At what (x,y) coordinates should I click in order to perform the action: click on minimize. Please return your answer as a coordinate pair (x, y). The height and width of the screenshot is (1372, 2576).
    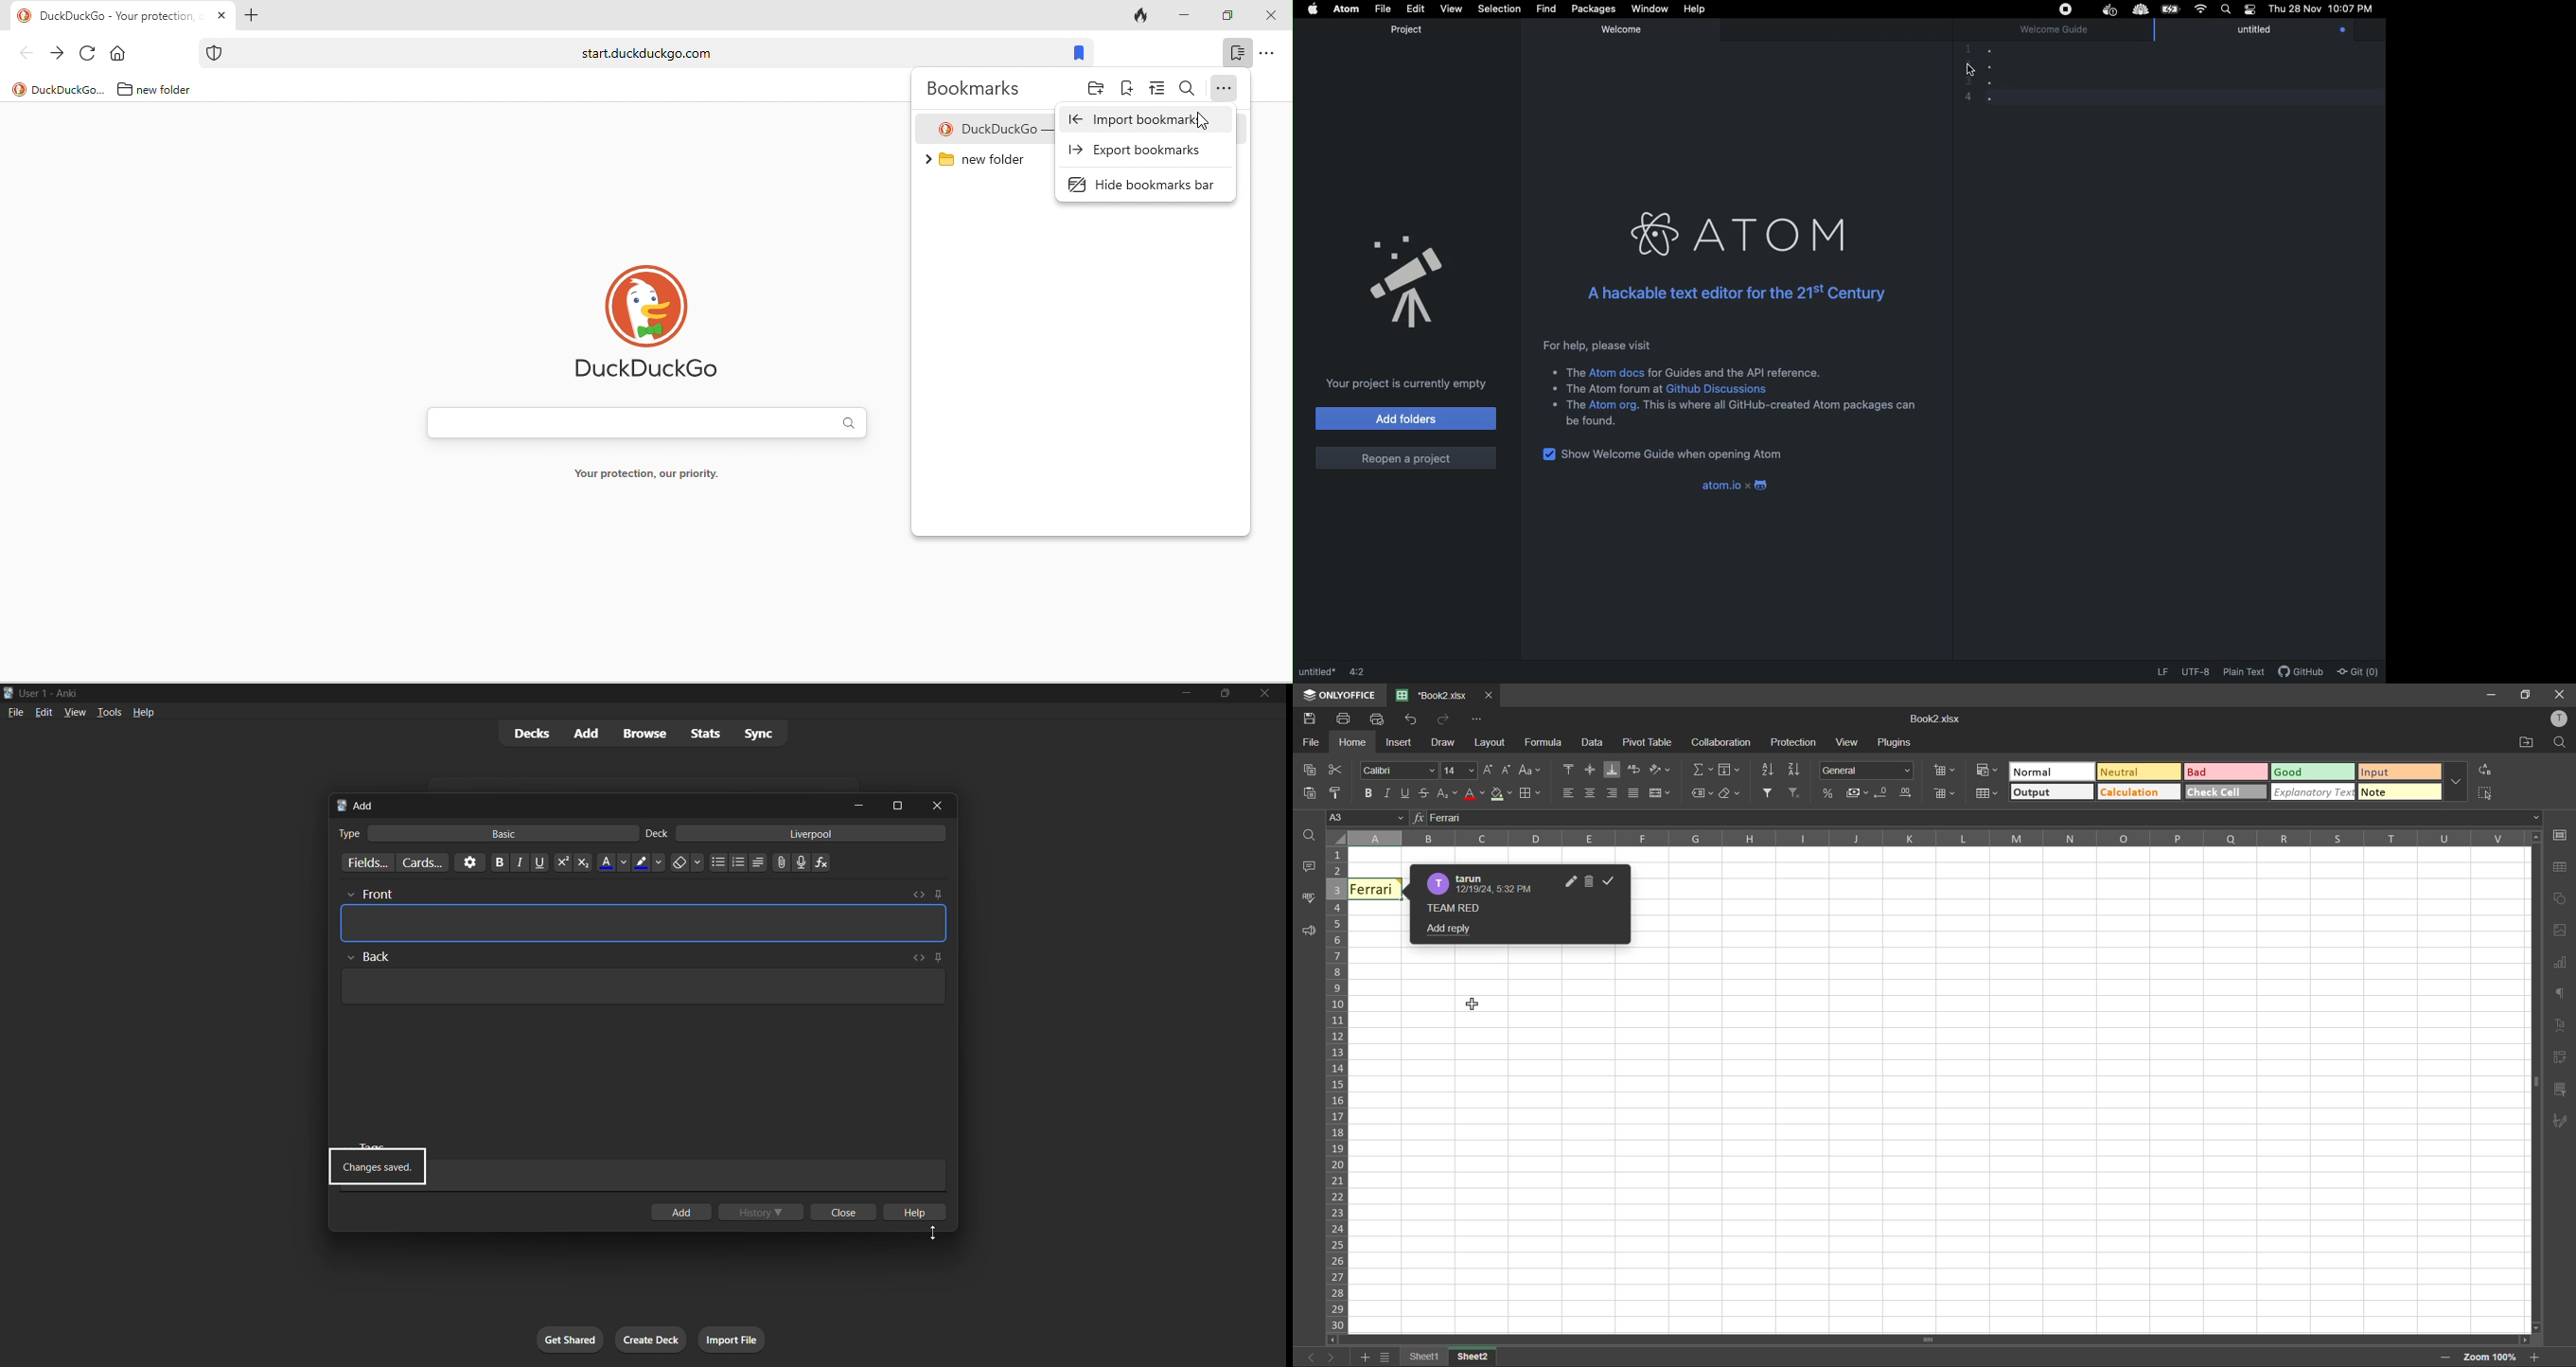
    Looking at the image, I should click on (1177, 694).